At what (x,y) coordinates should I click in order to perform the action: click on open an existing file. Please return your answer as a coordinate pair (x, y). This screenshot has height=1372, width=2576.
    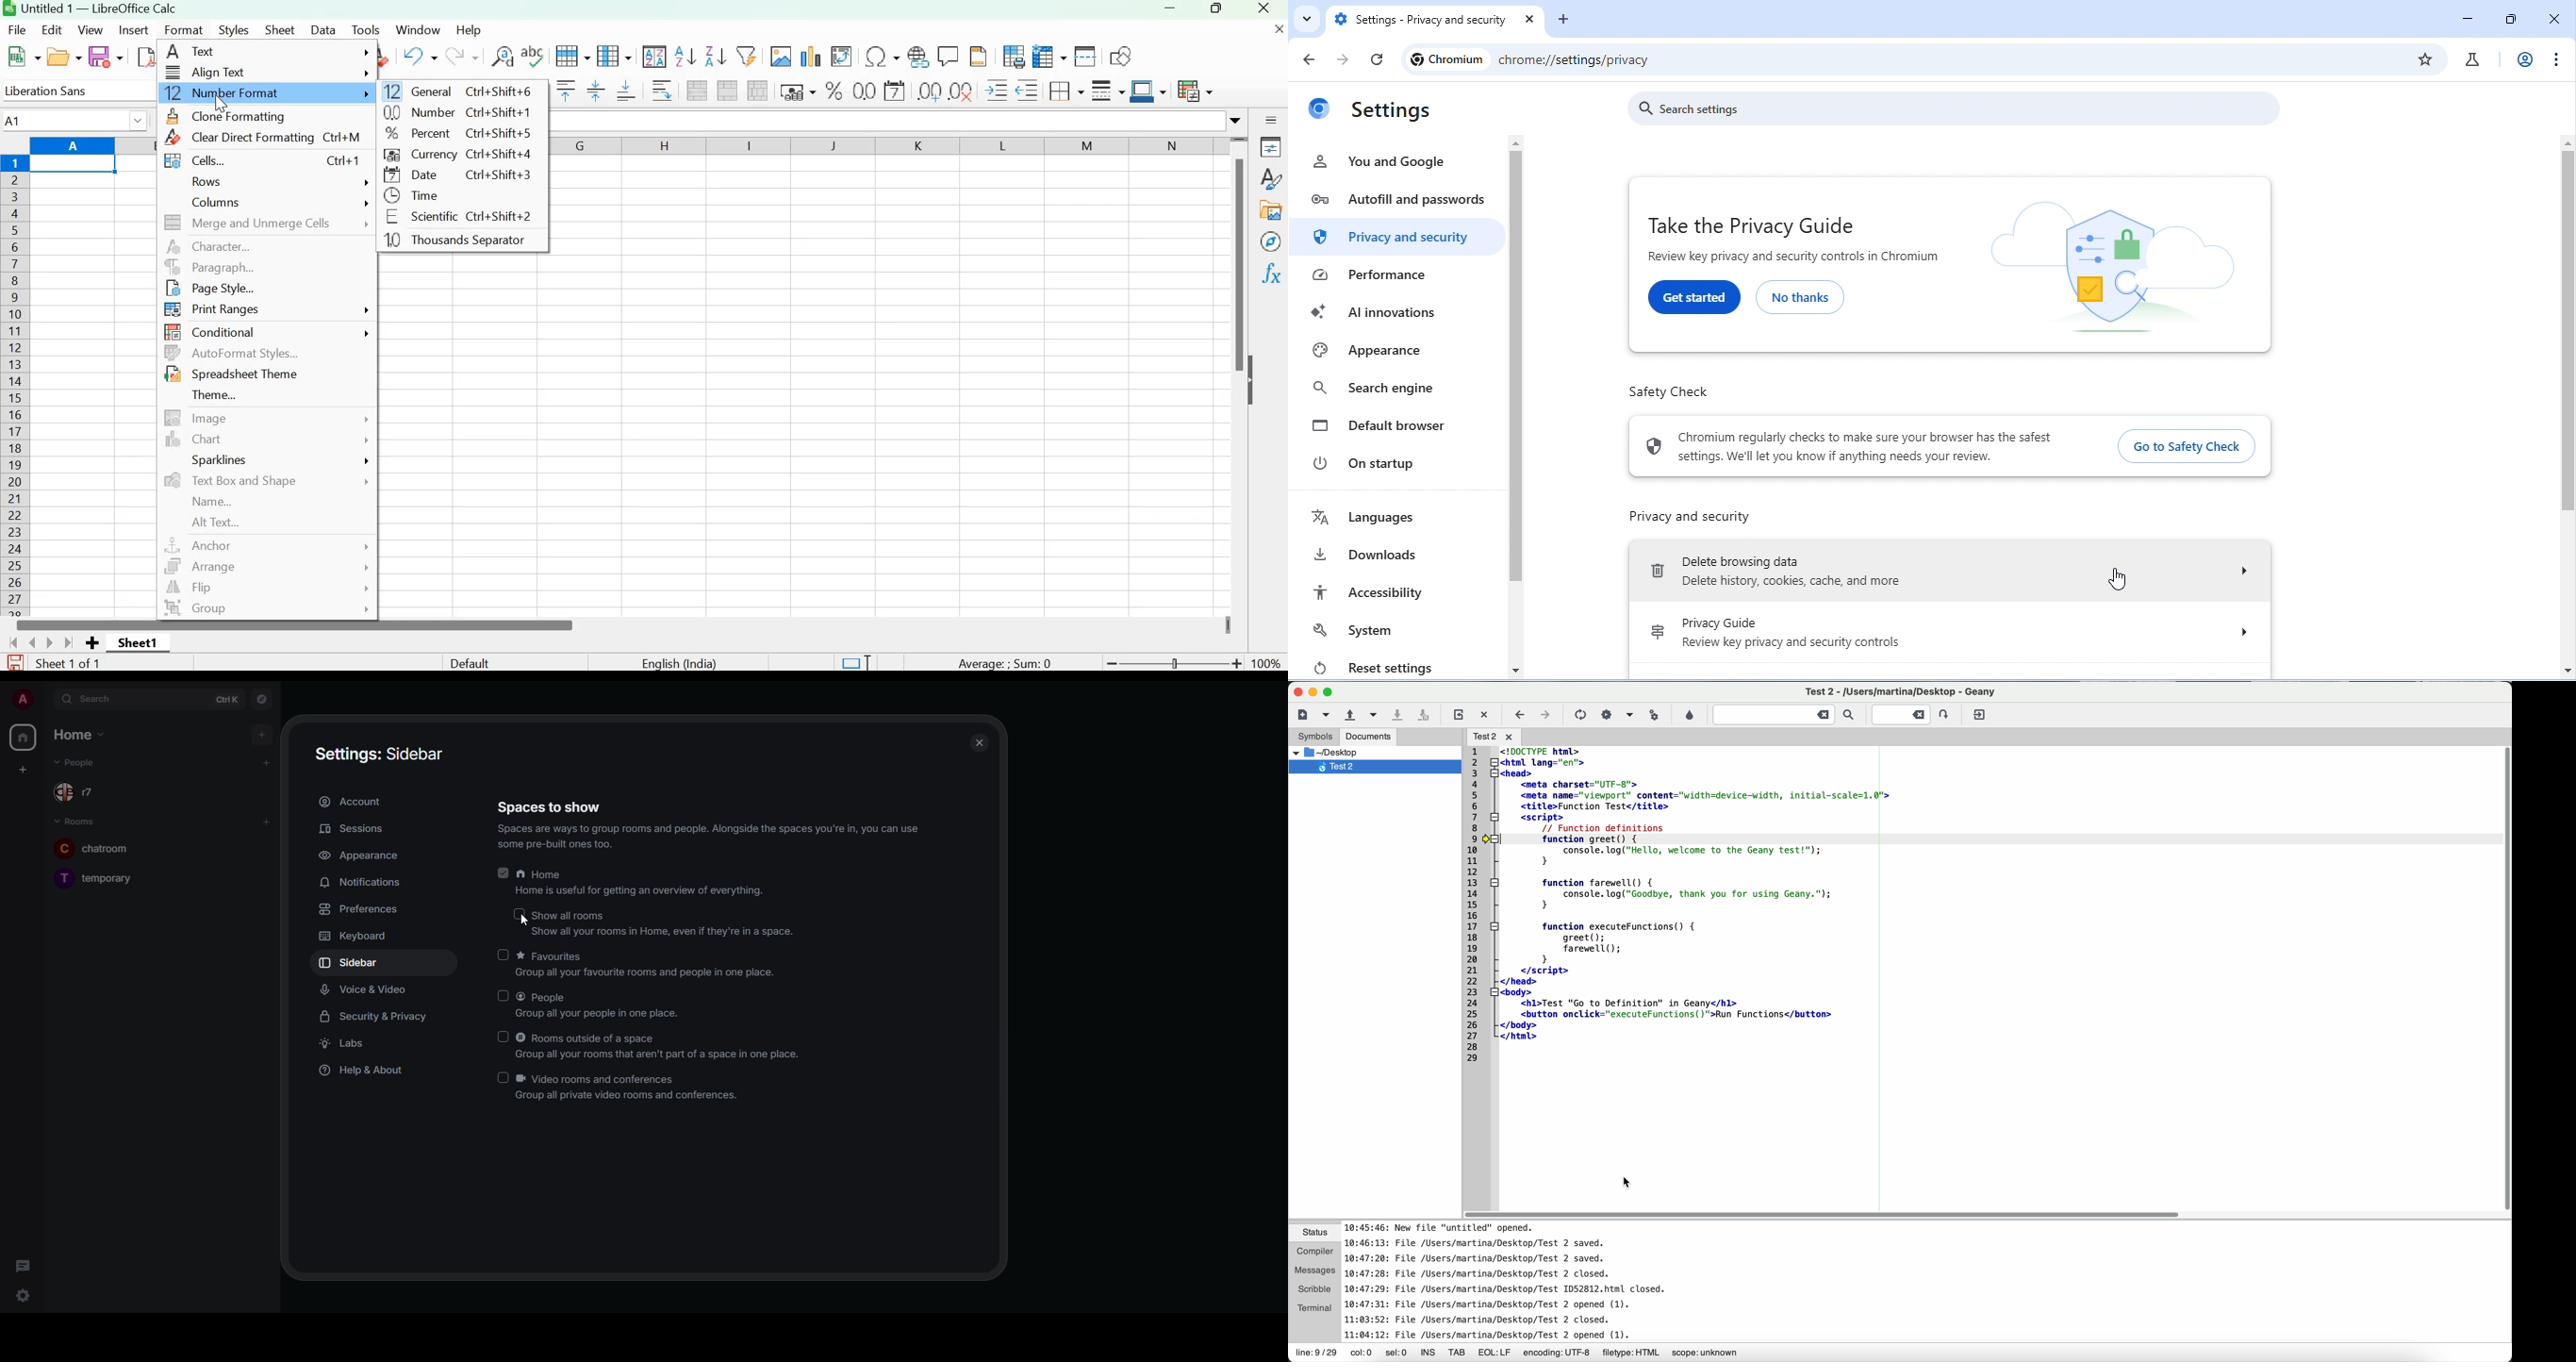
    Looking at the image, I should click on (1349, 716).